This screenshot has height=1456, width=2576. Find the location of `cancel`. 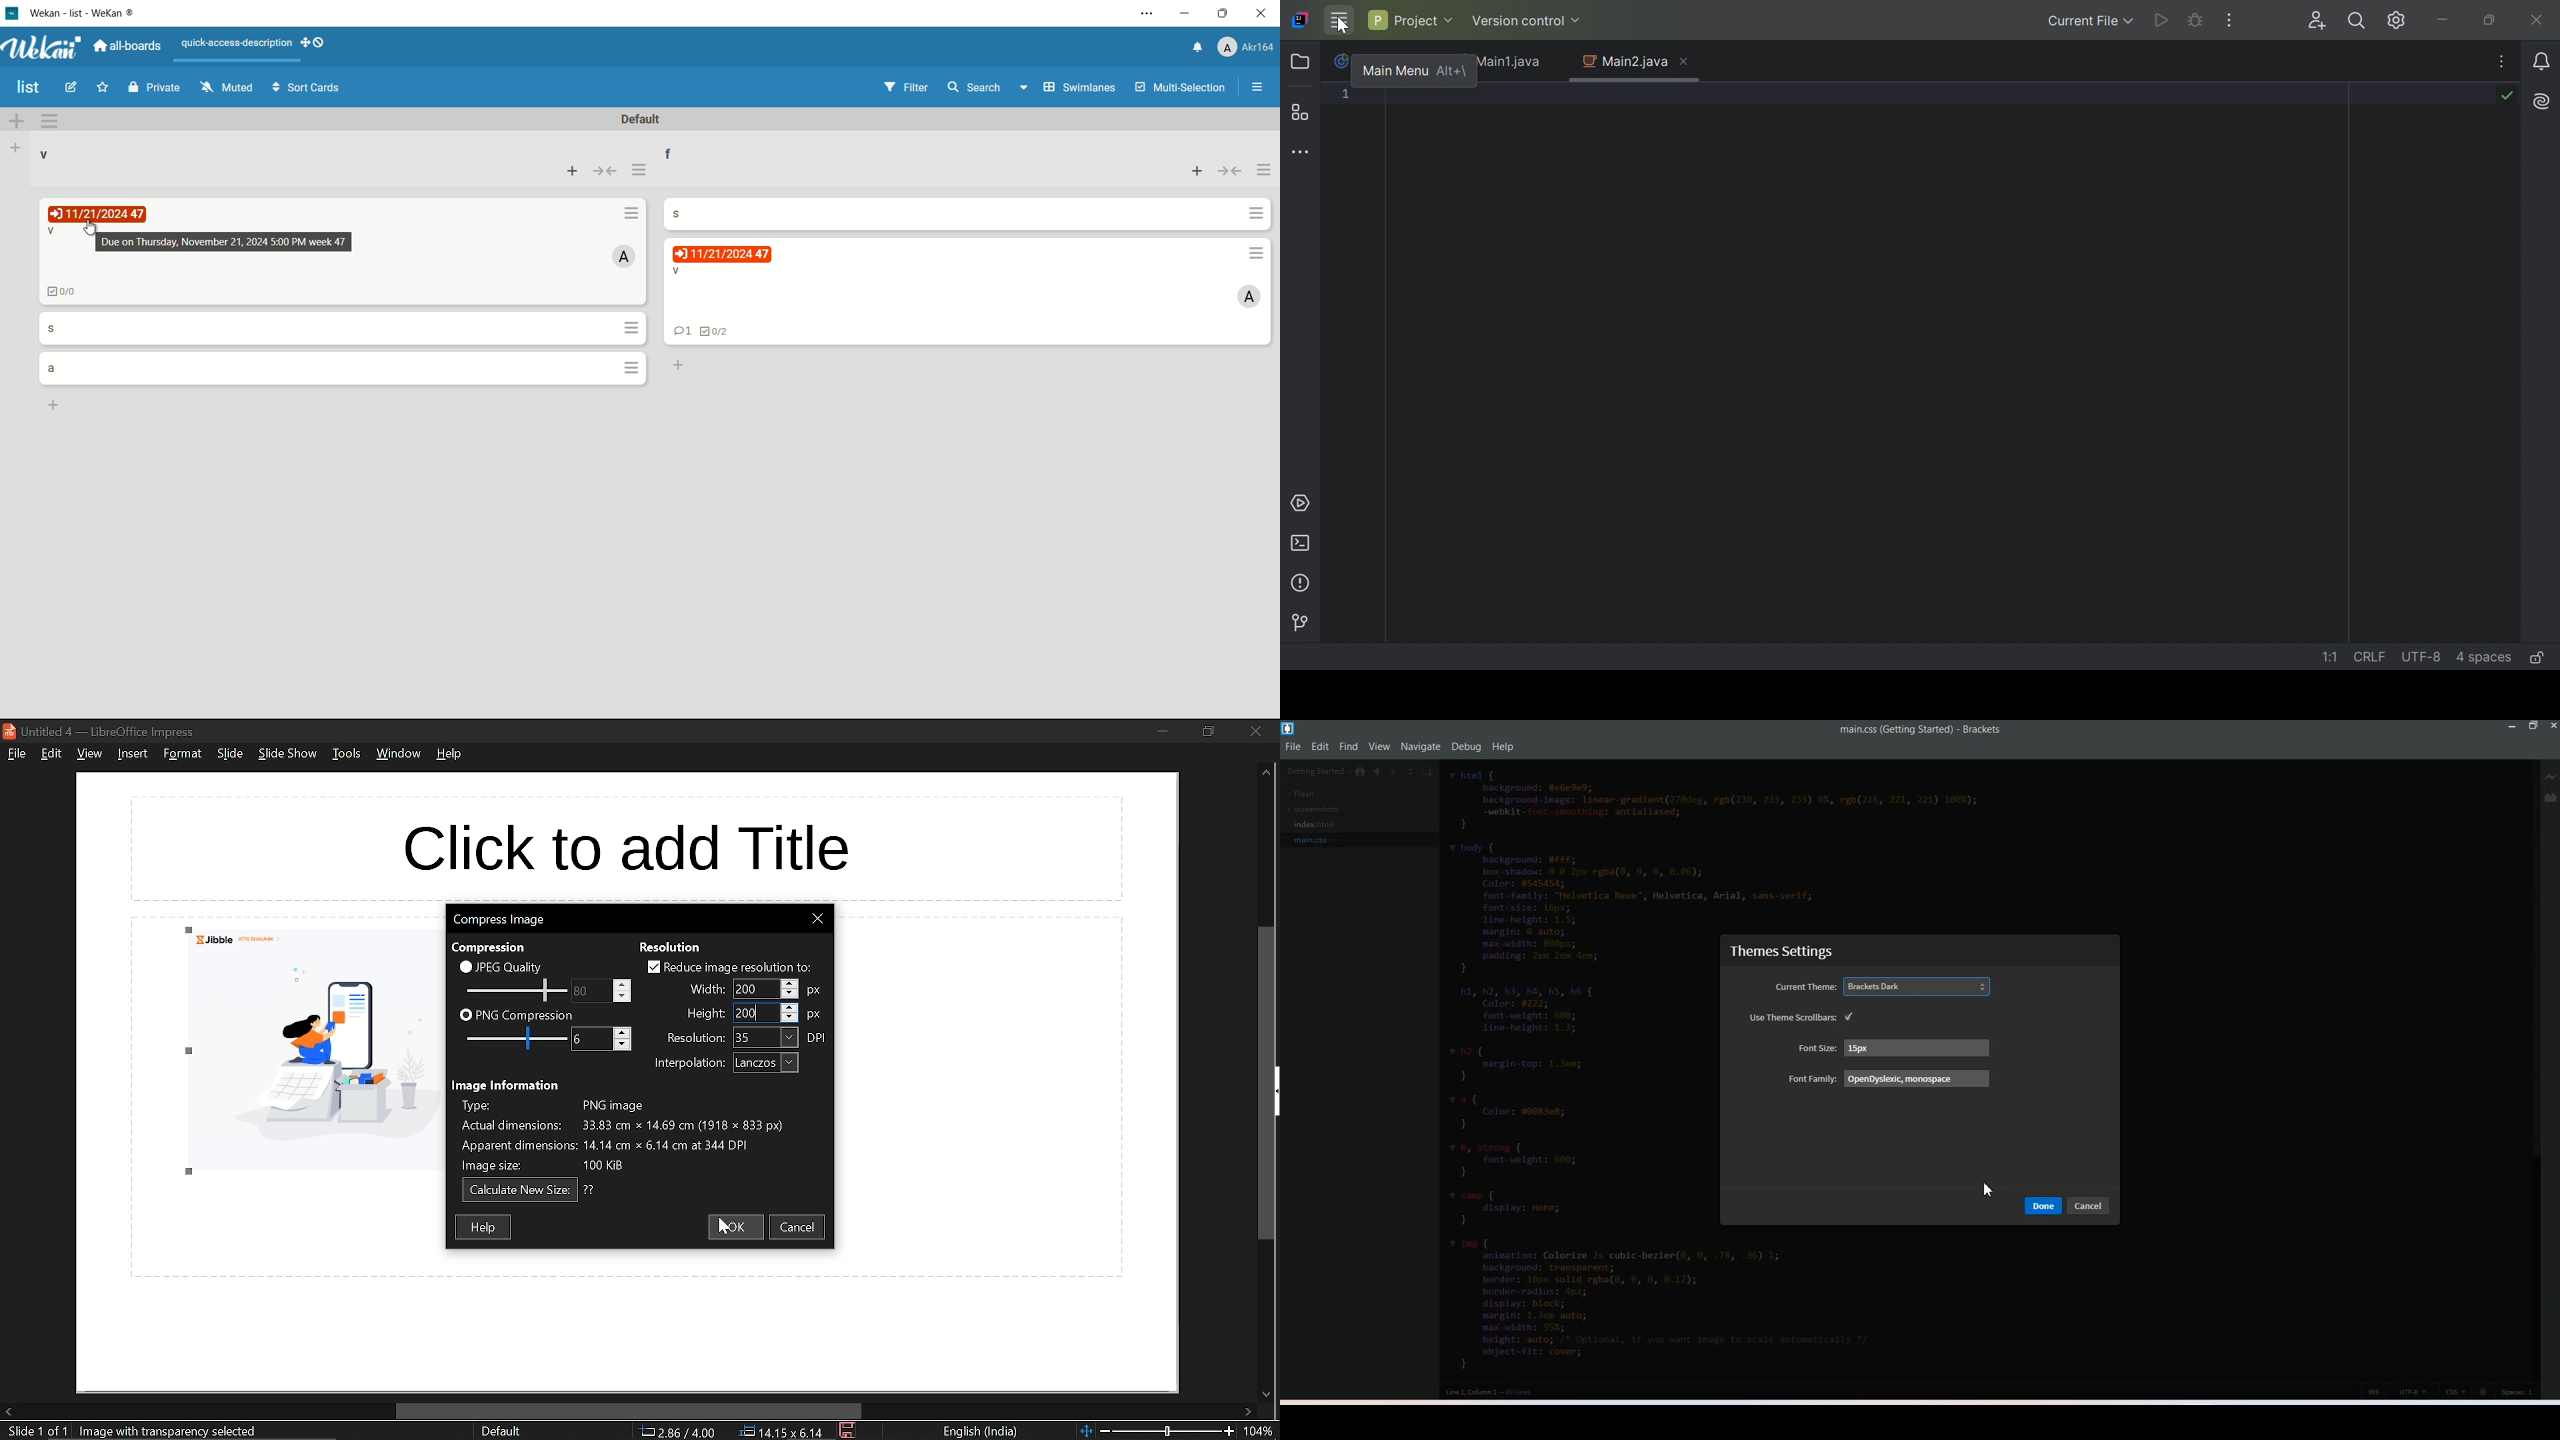

cancel is located at coordinates (2089, 1205).